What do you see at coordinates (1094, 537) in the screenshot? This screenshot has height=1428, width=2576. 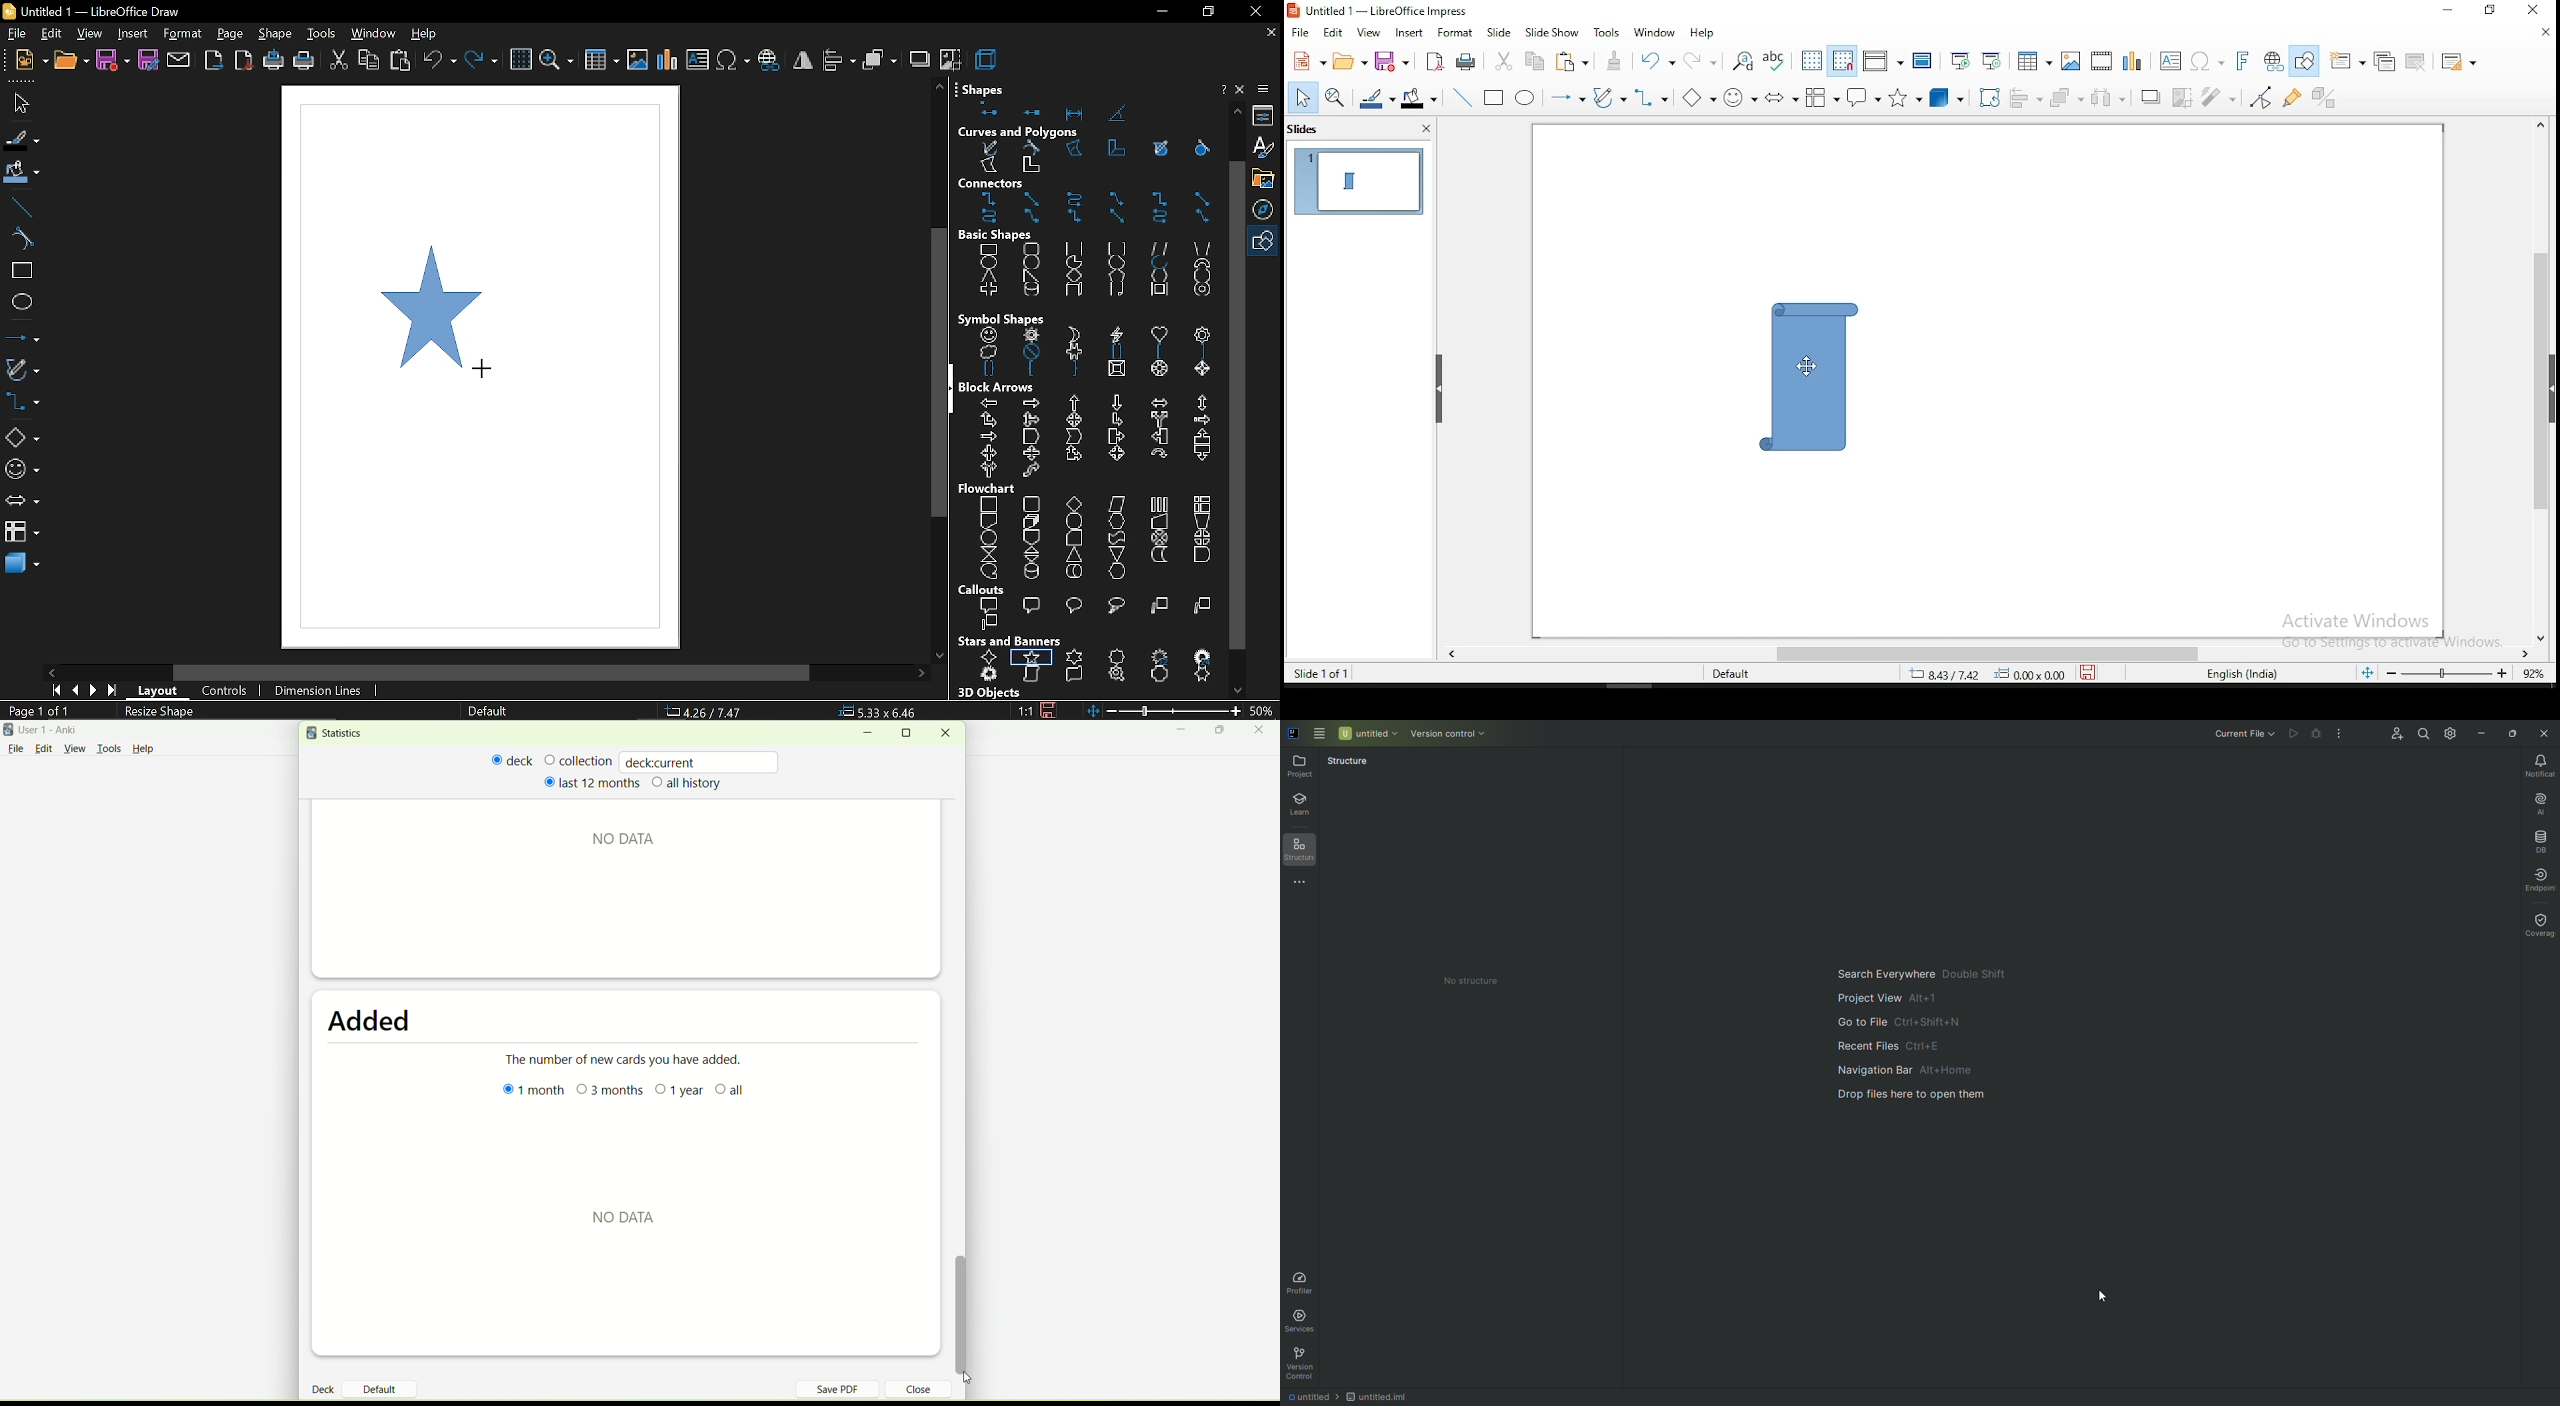 I see `flowchart` at bounding box center [1094, 537].